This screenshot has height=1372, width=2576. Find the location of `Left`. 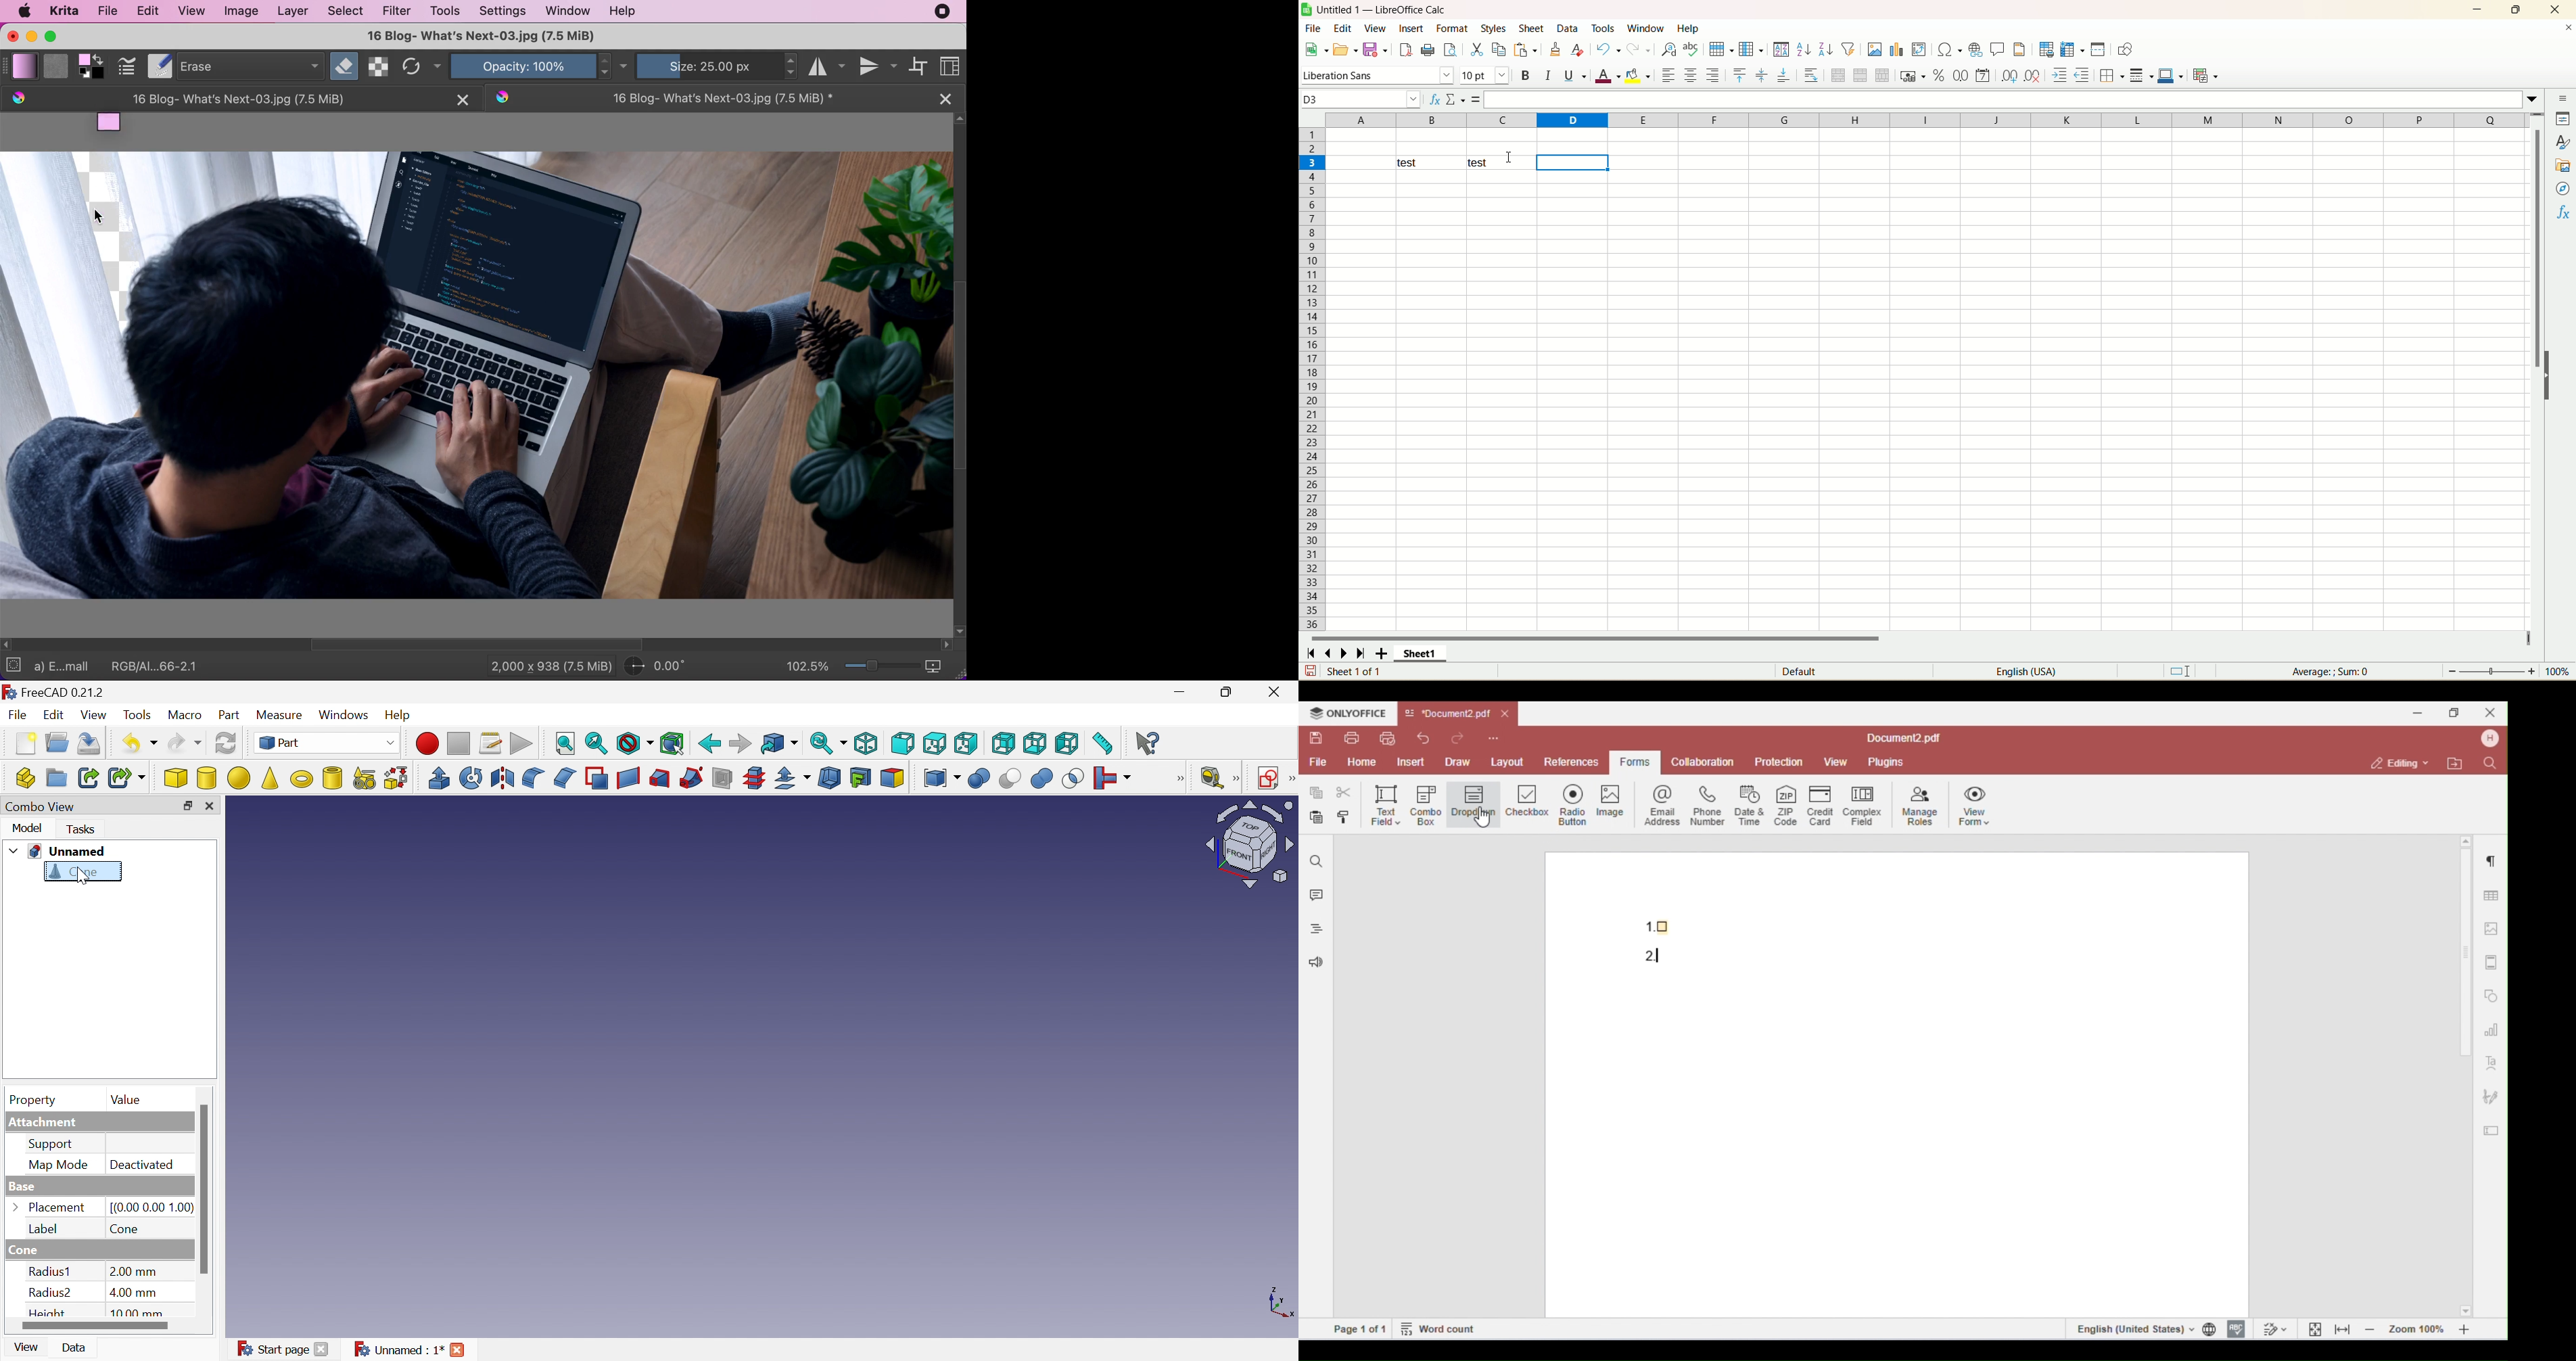

Left is located at coordinates (1067, 743).